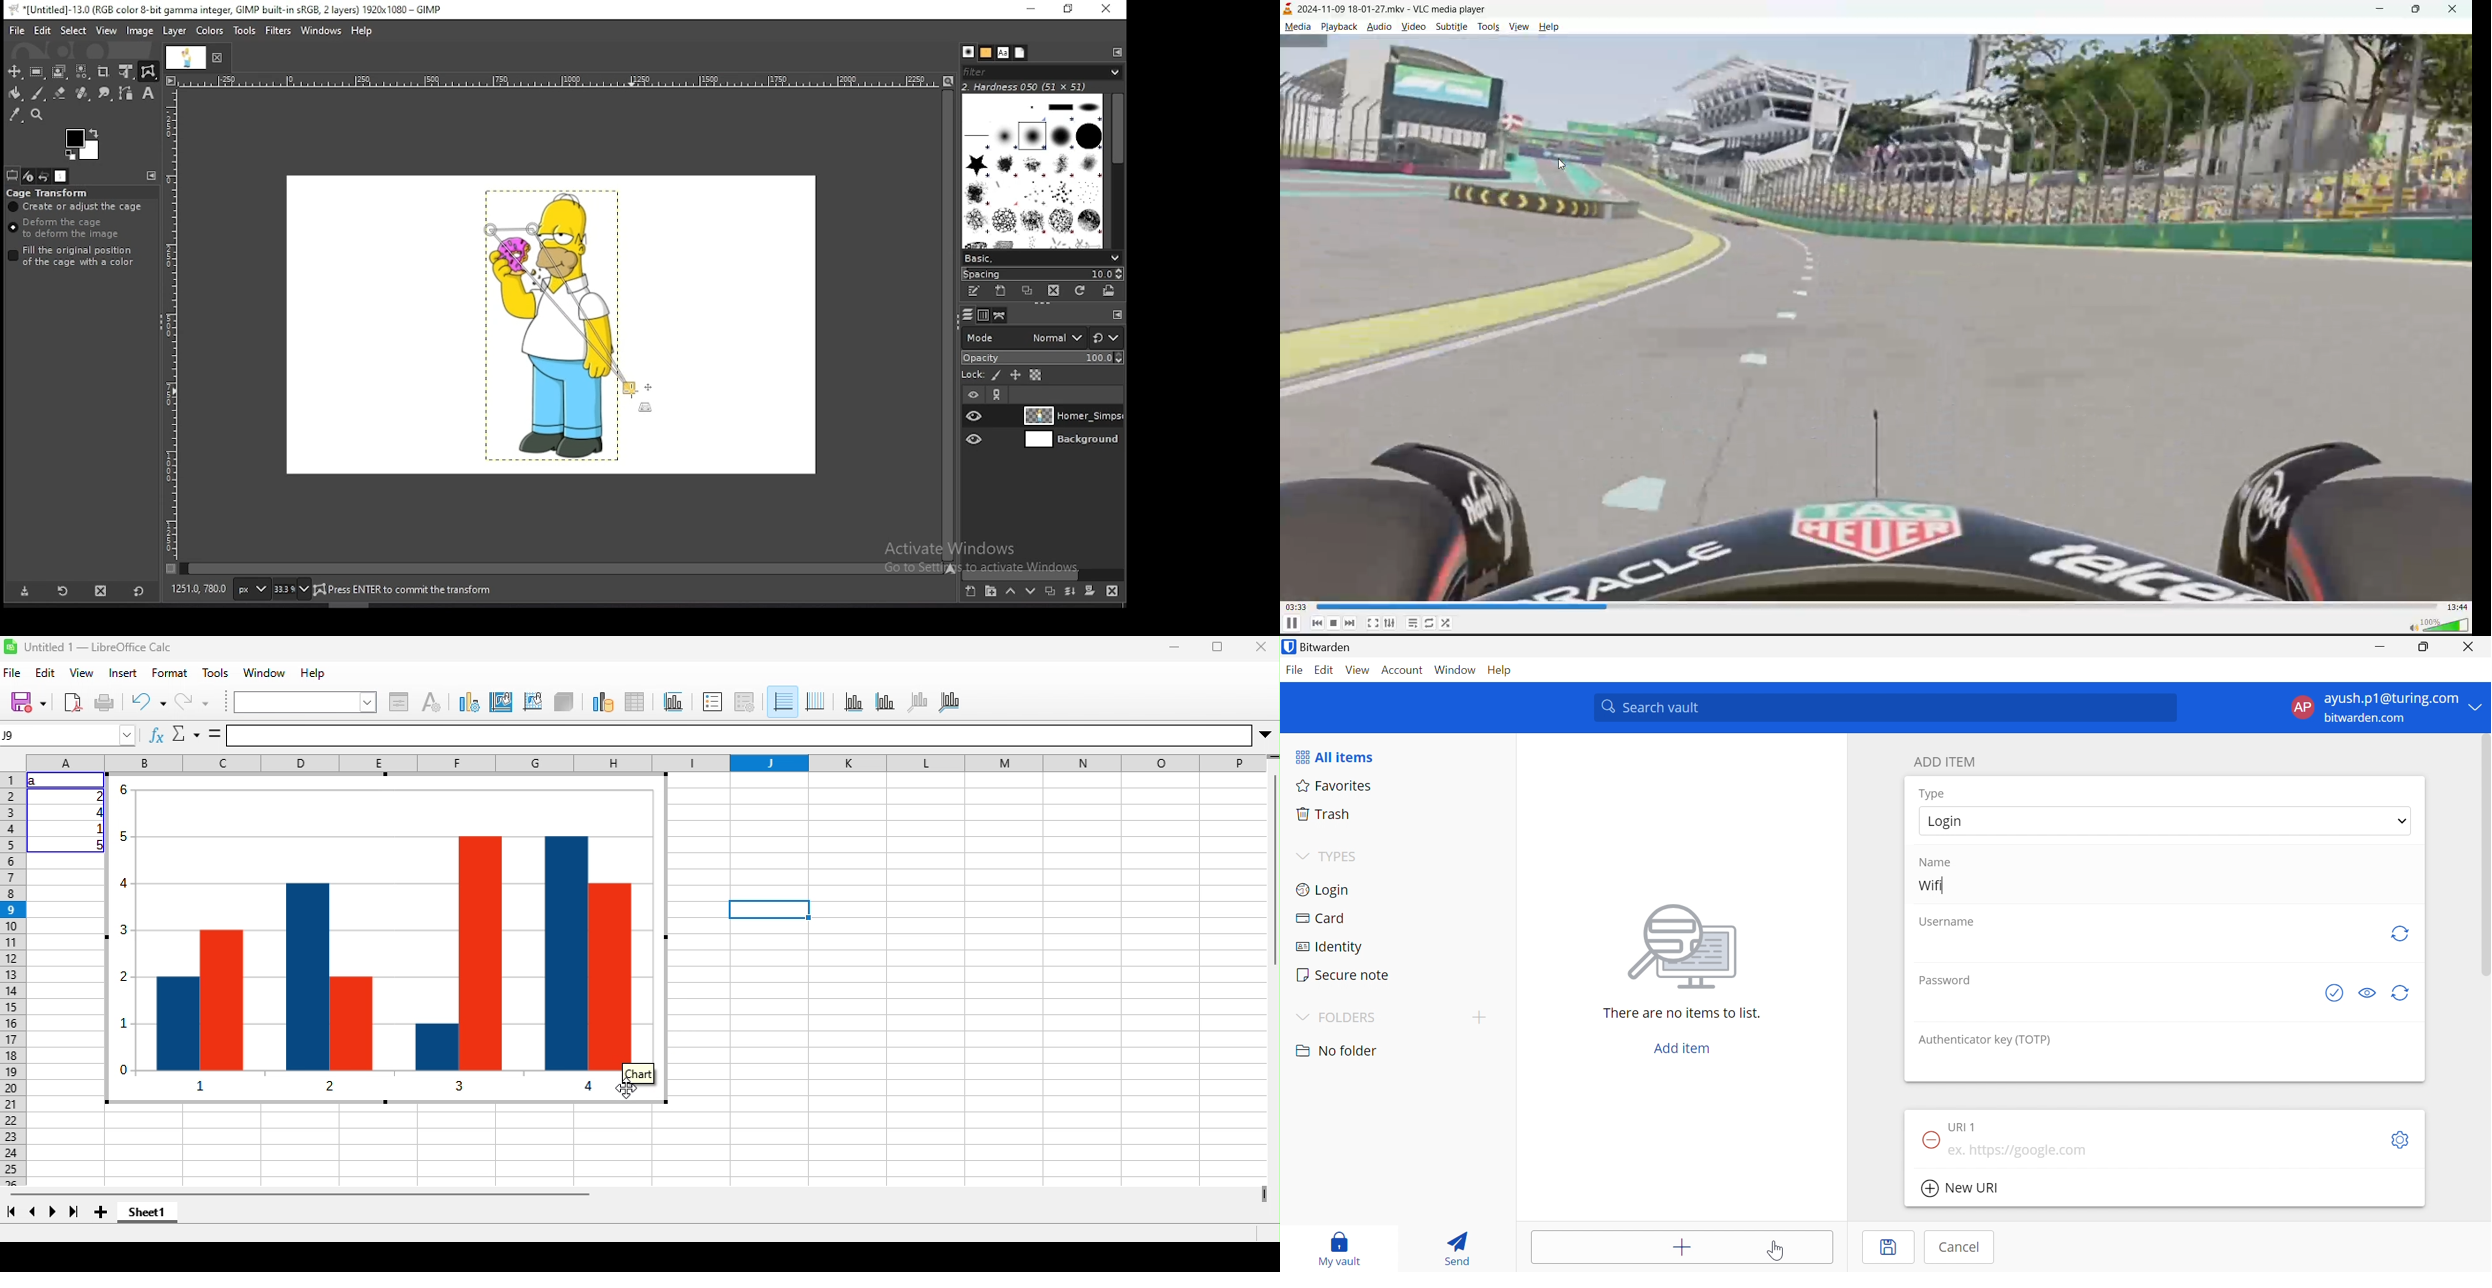 The width and height of the screenshot is (2492, 1288). I want to click on x axis, so click(855, 703).